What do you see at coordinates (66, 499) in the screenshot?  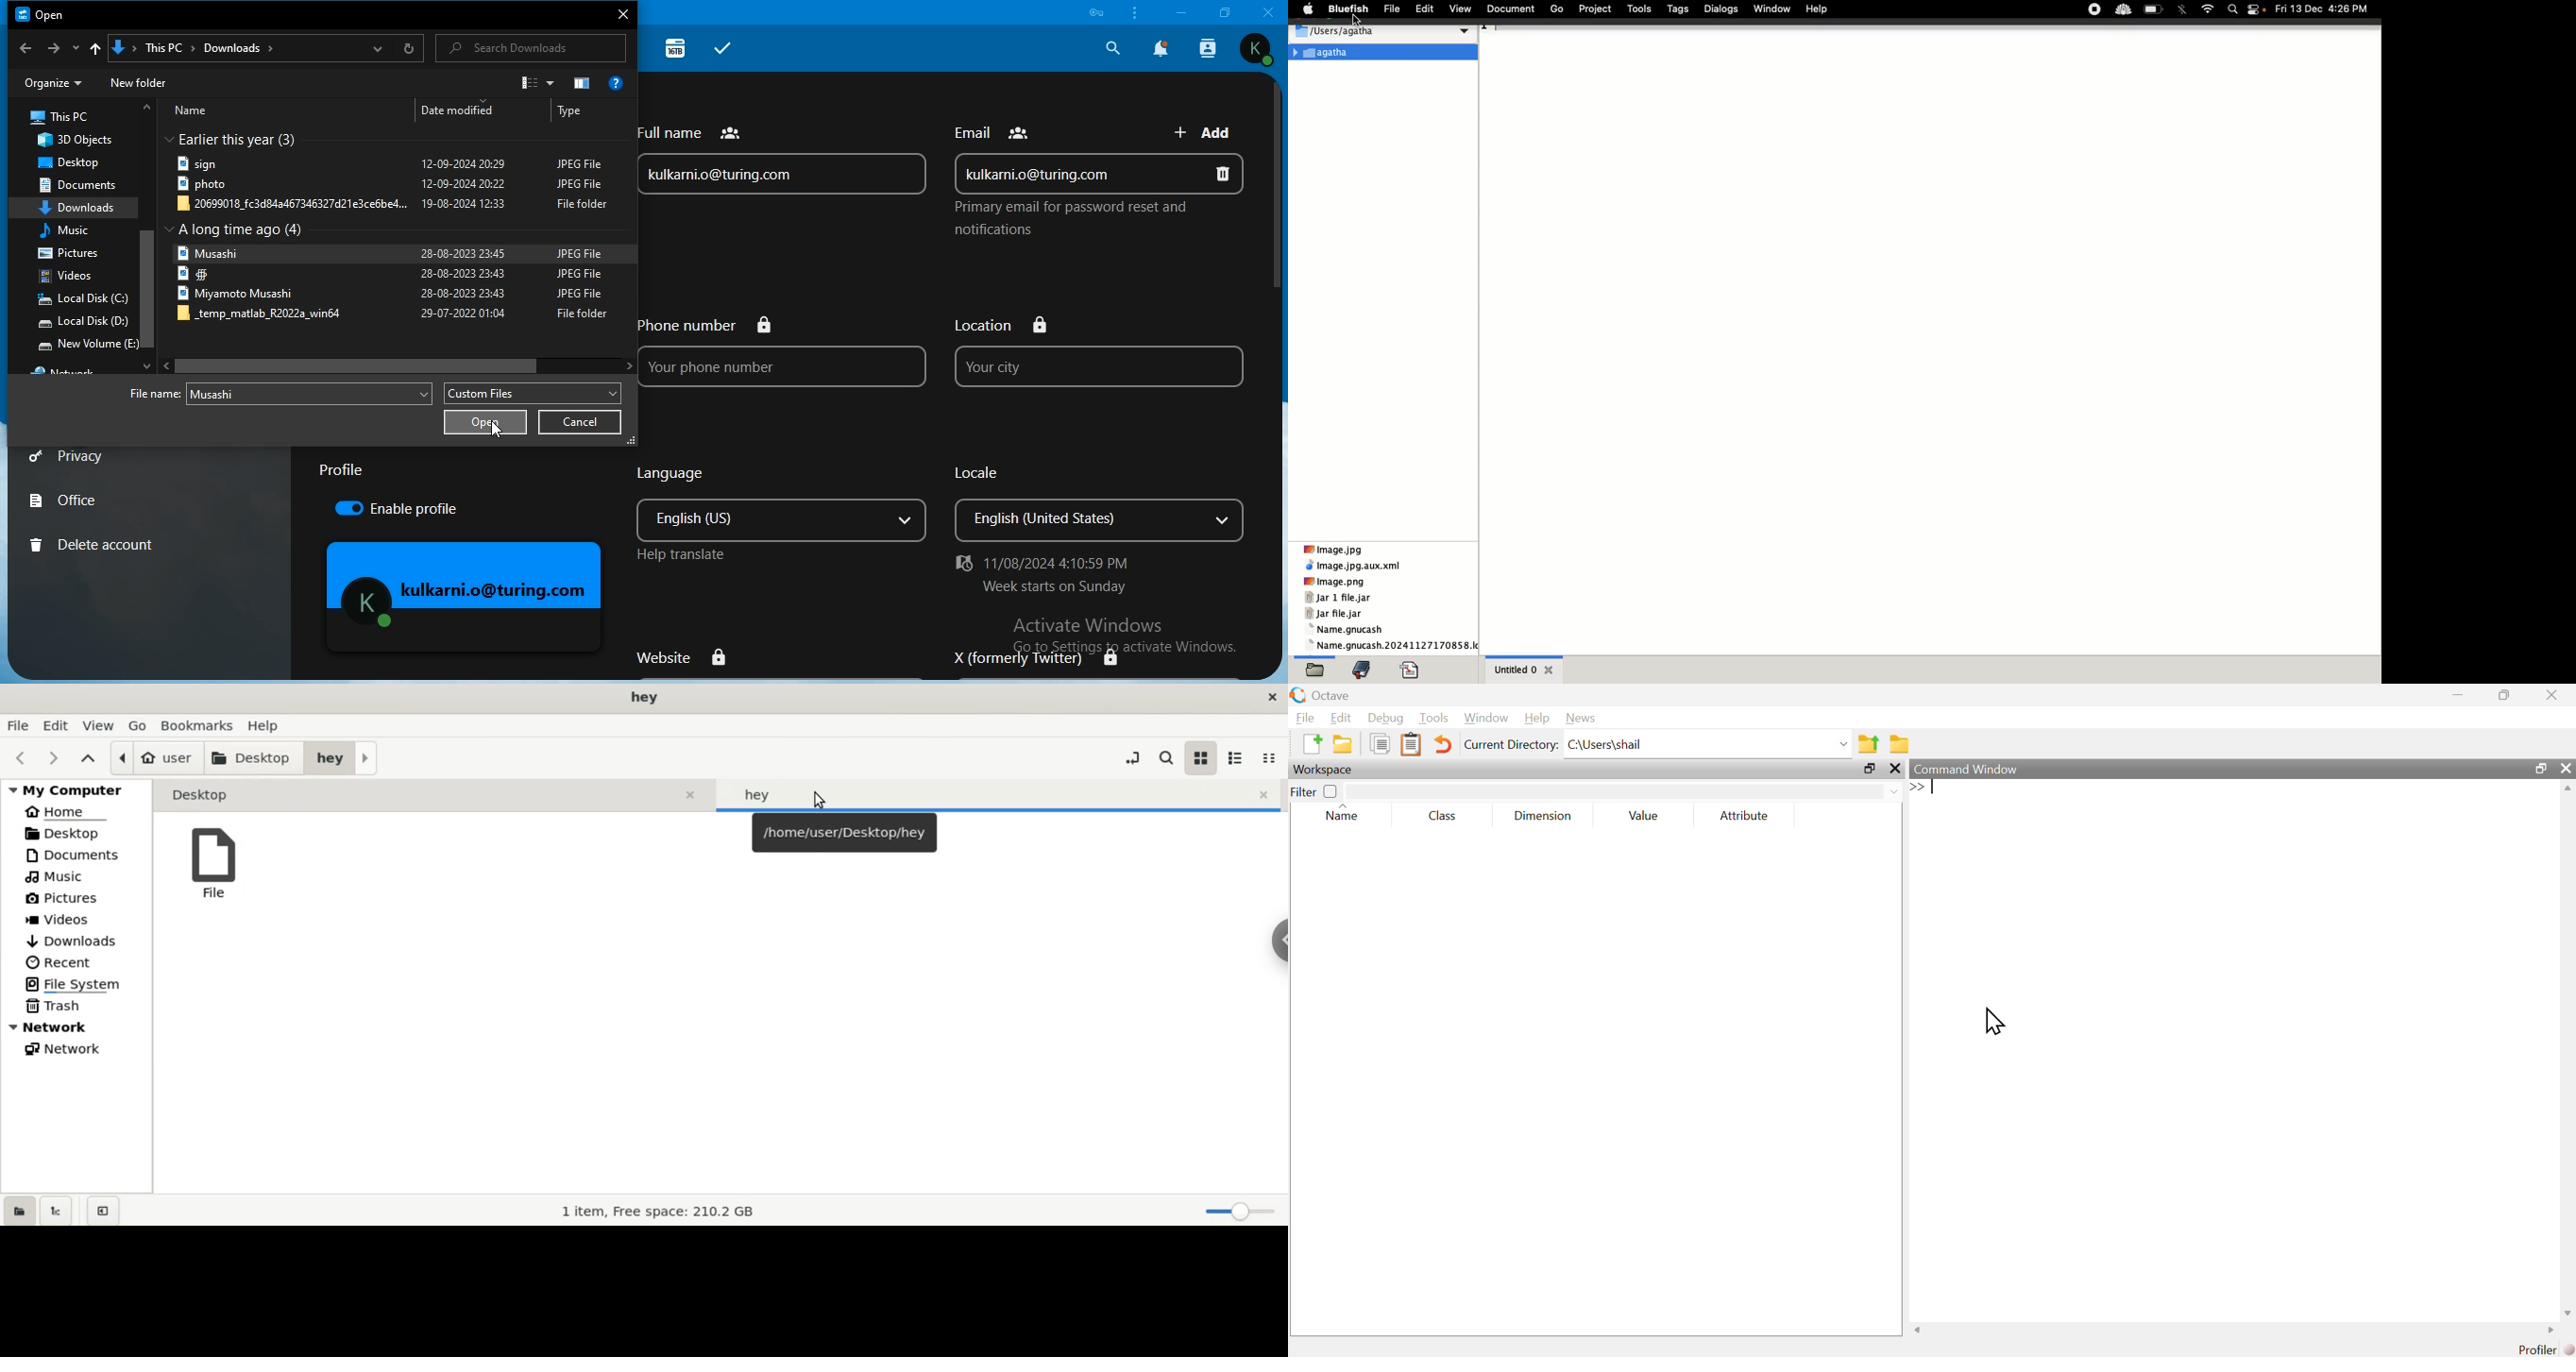 I see `office` at bounding box center [66, 499].